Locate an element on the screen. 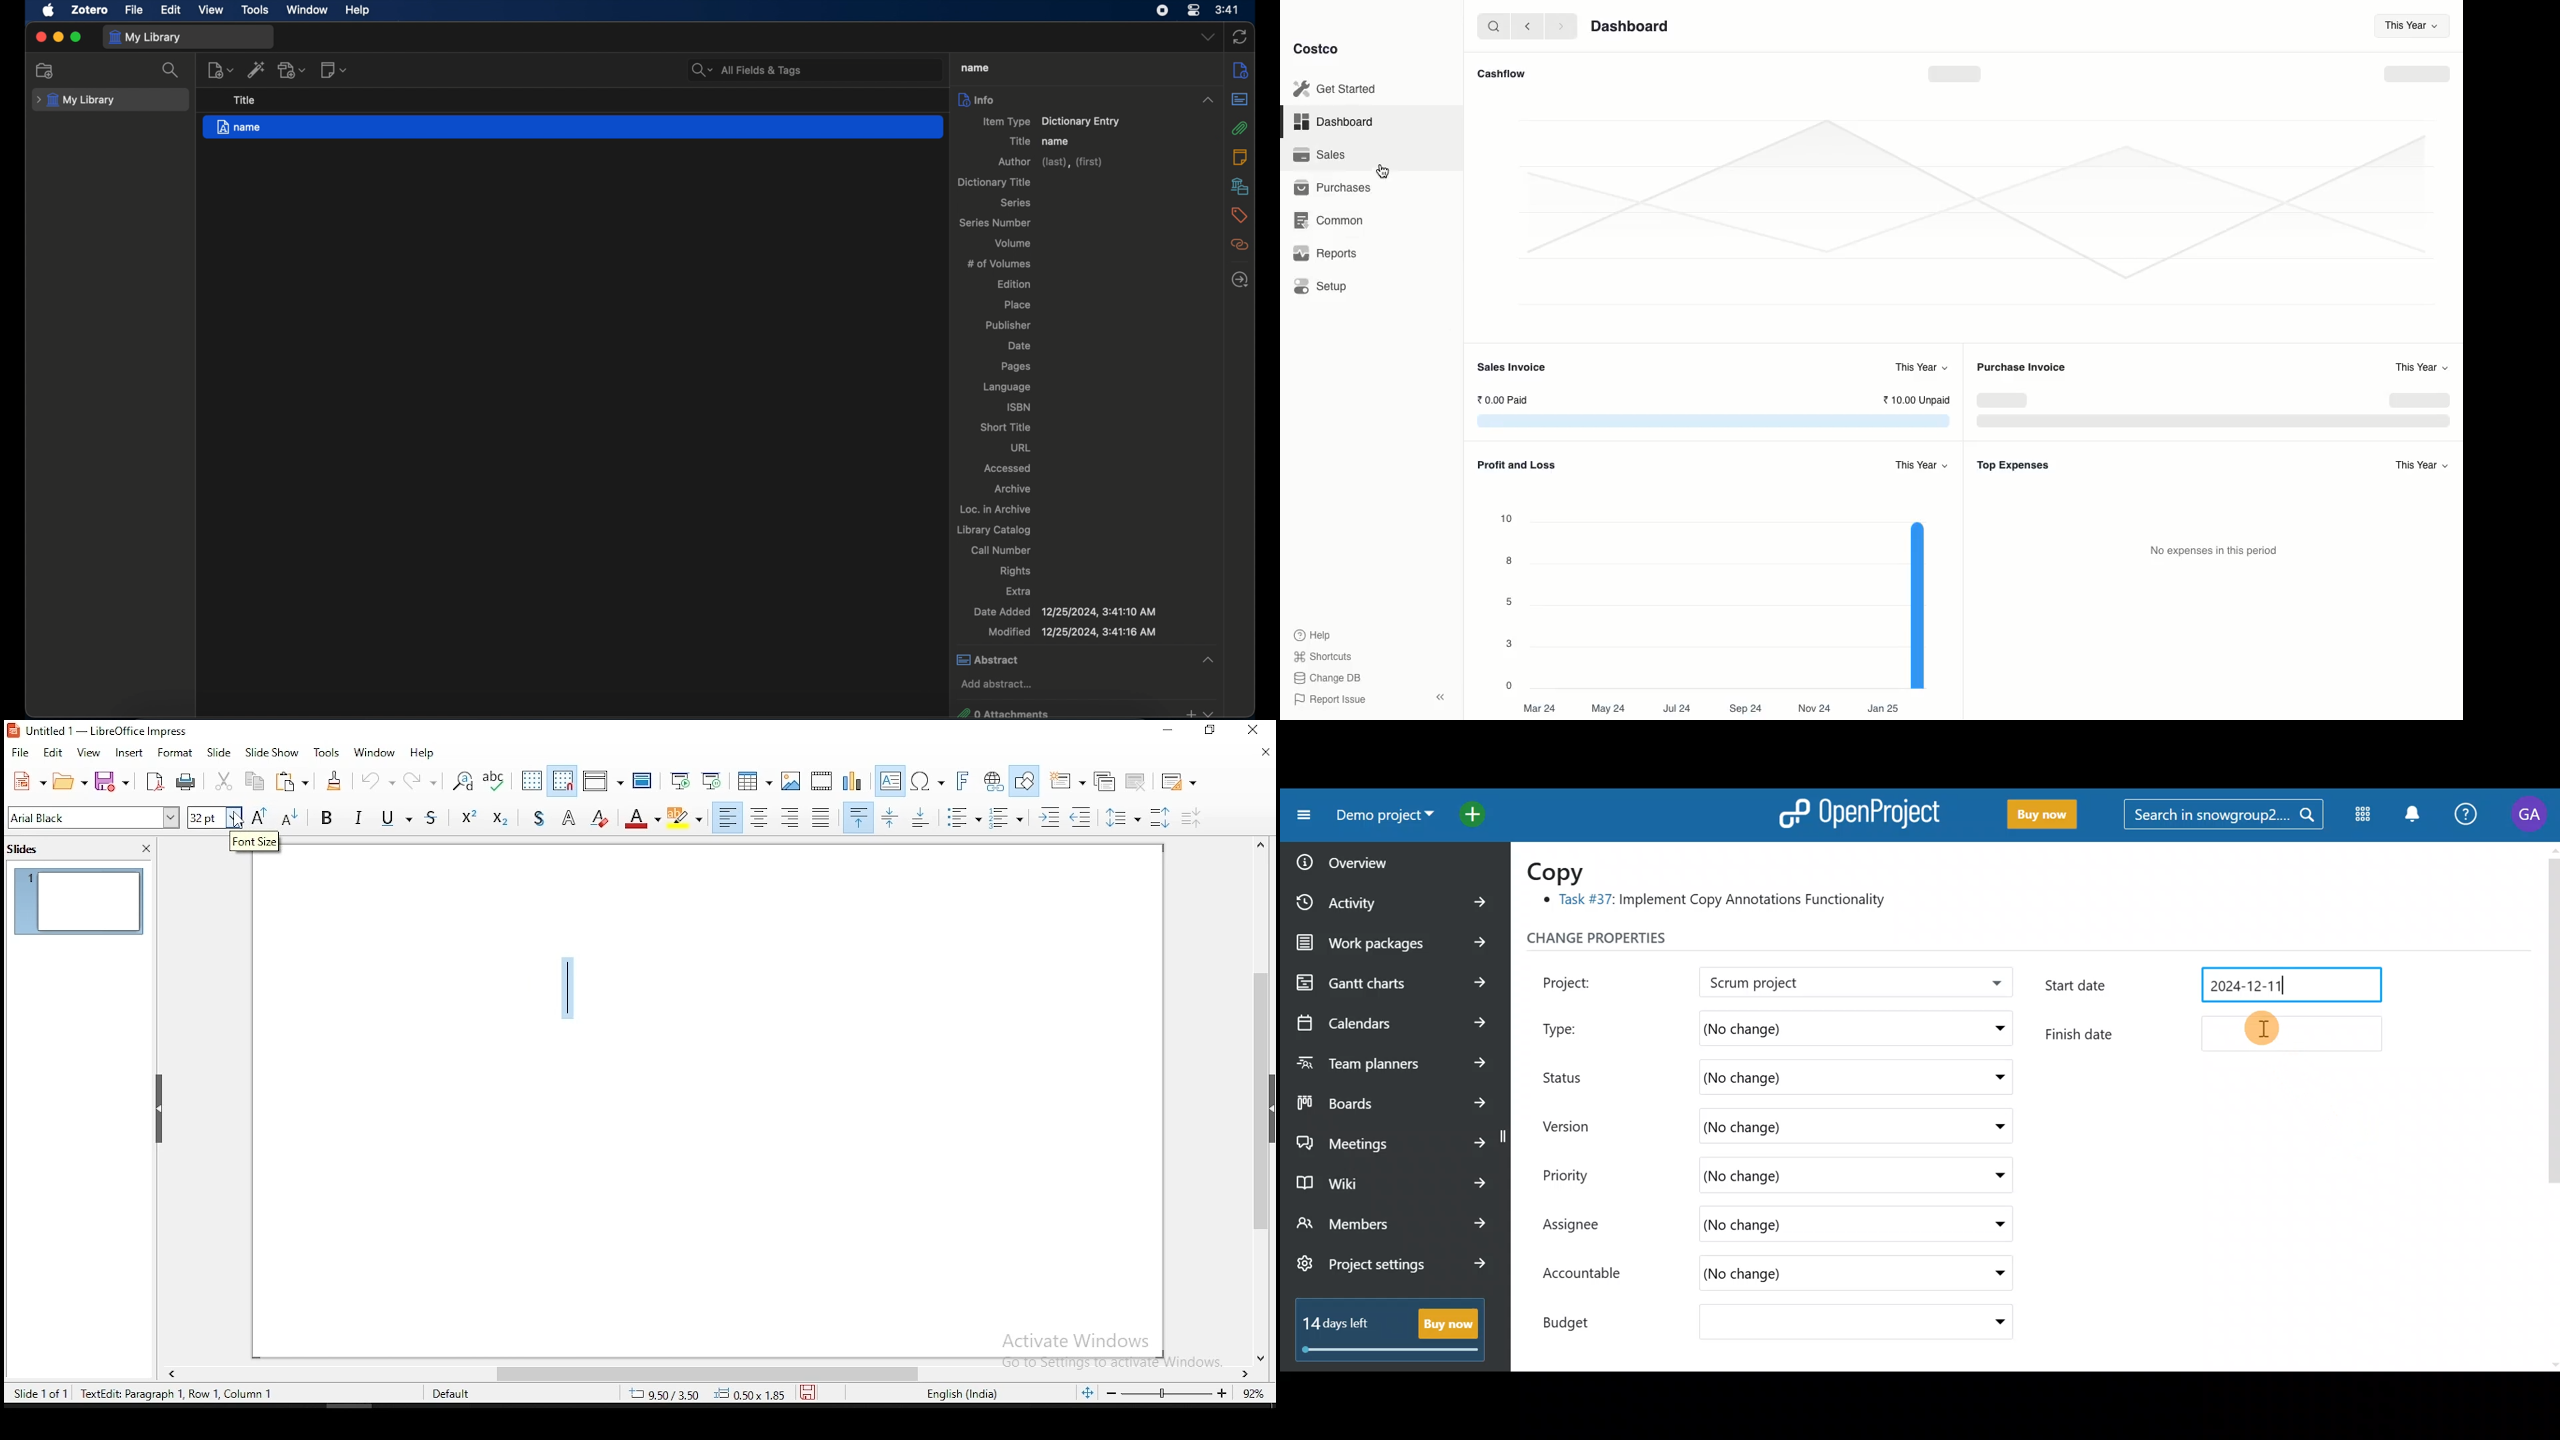 The image size is (2576, 1456). 8 is located at coordinates (1508, 559).